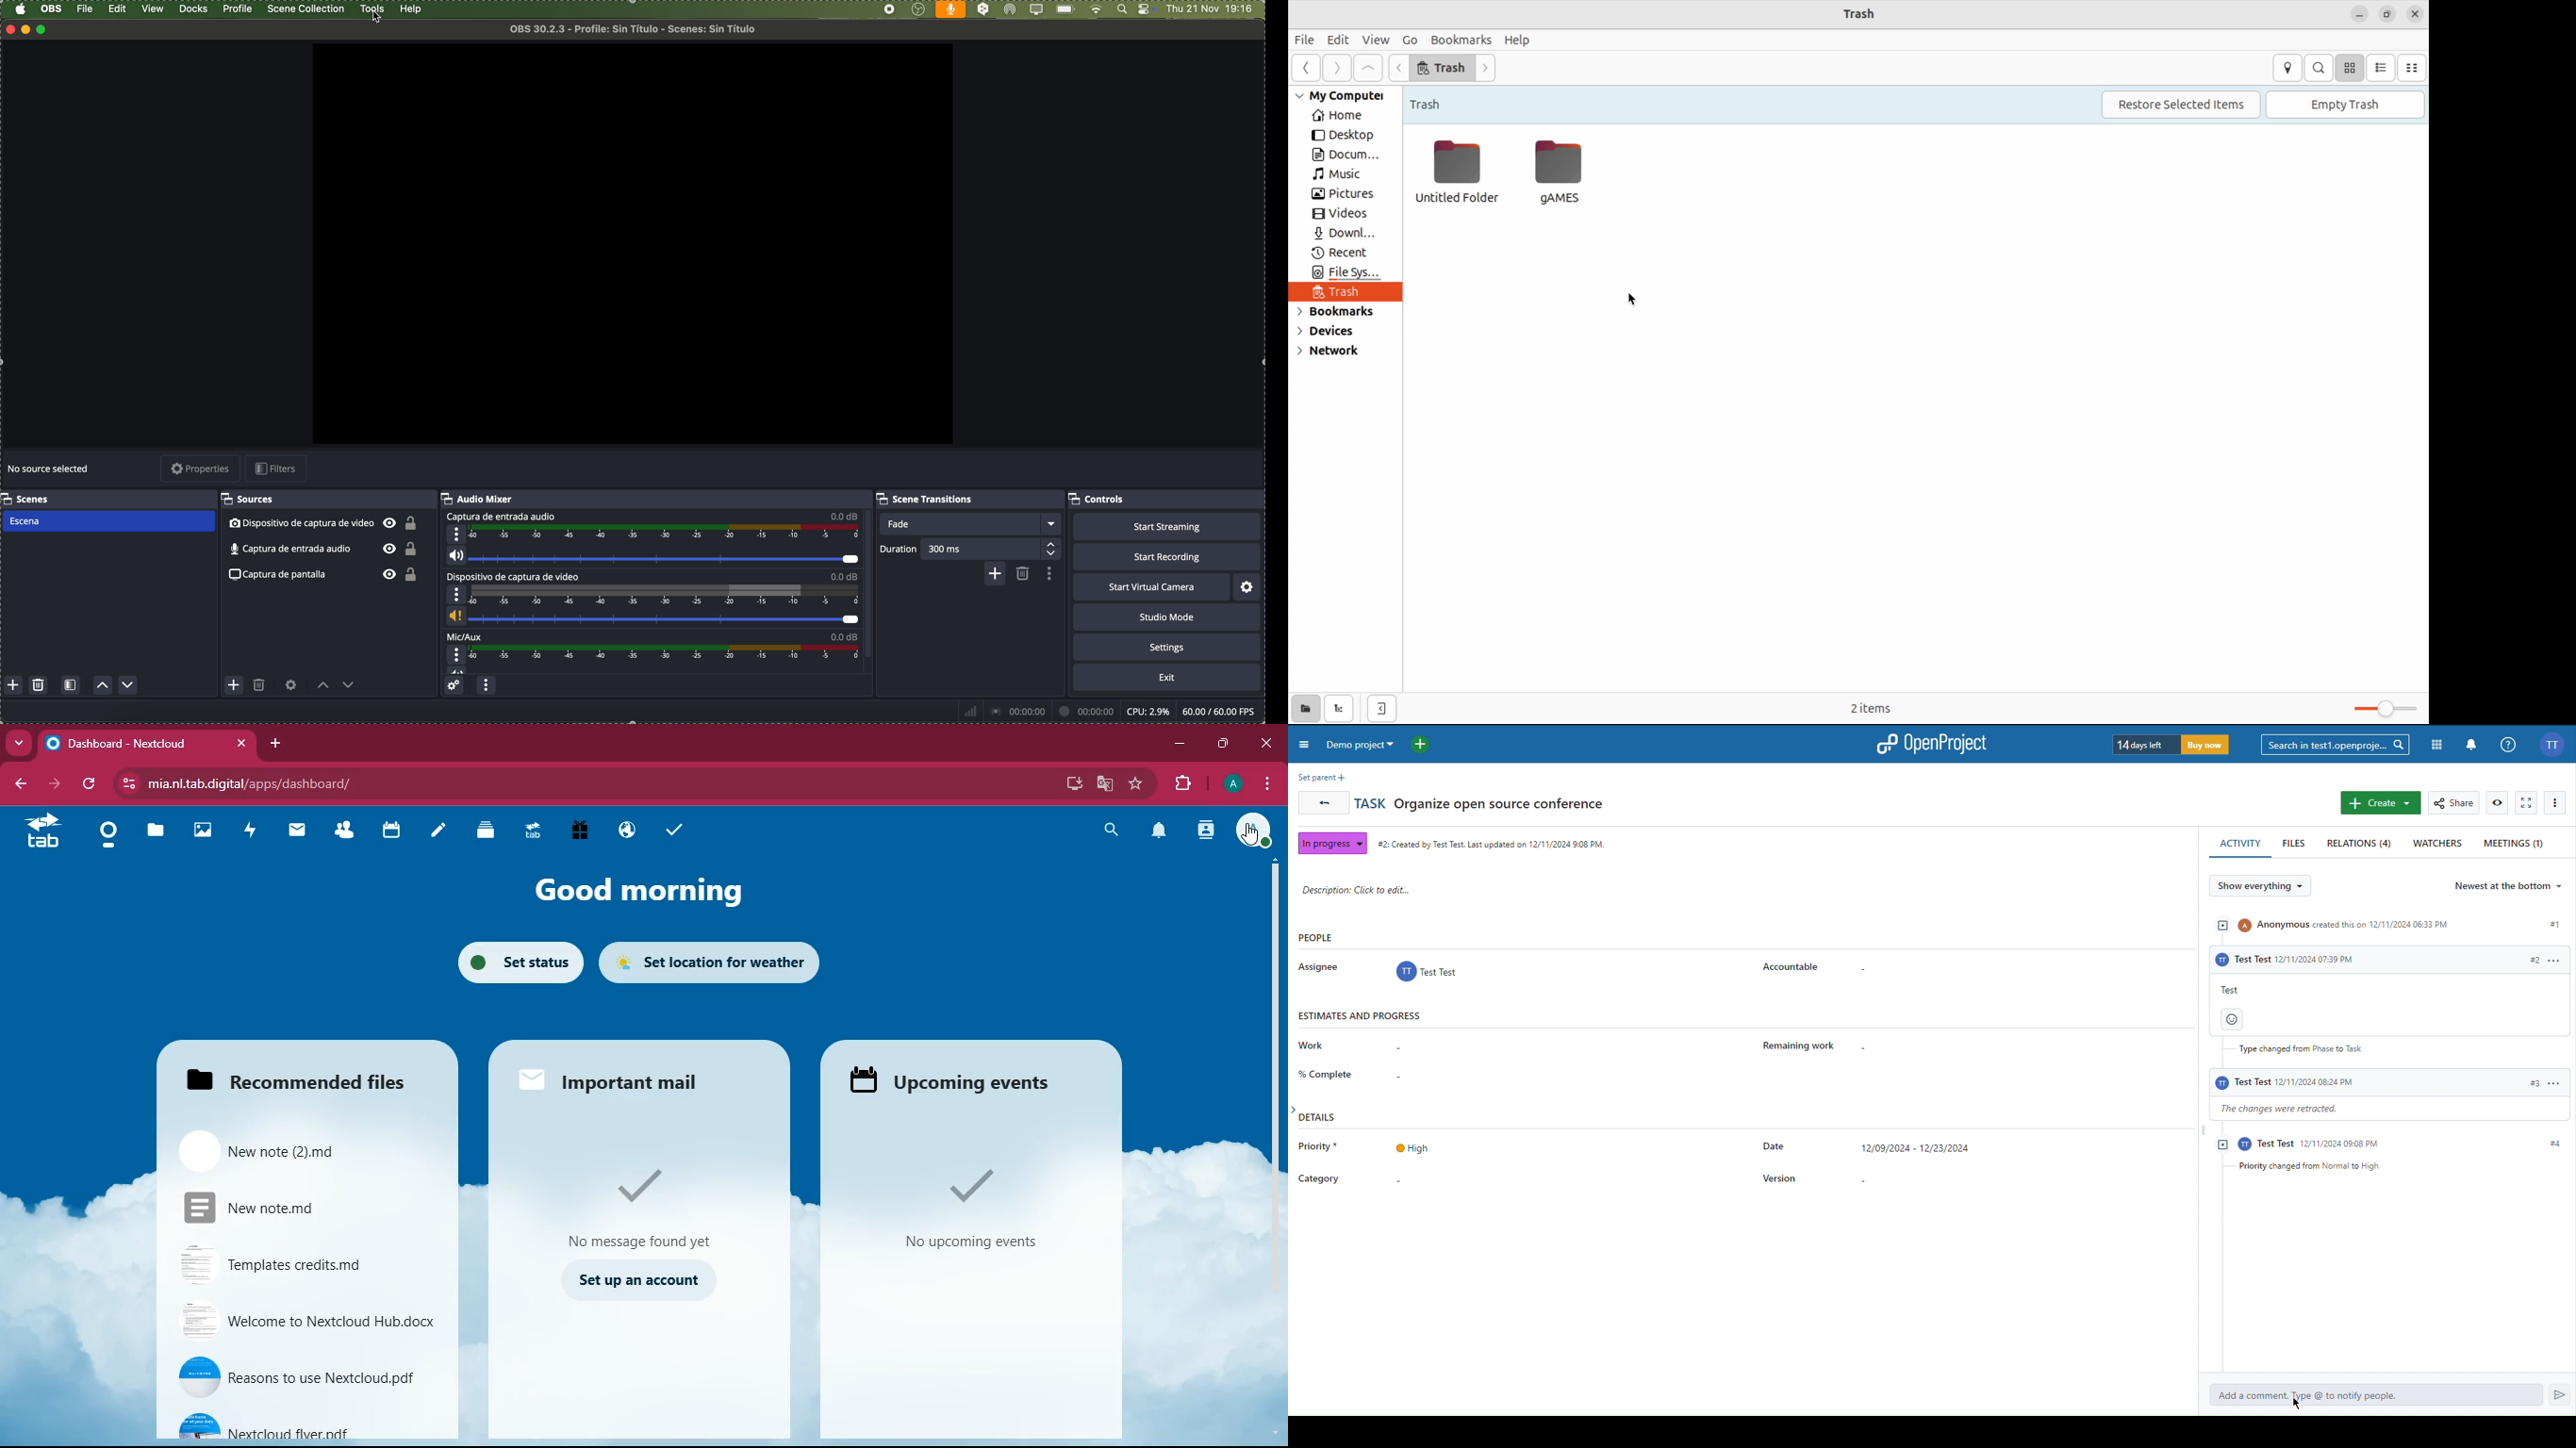 This screenshot has height=1456, width=2576. Describe the element at coordinates (971, 524) in the screenshot. I see `fade` at that location.